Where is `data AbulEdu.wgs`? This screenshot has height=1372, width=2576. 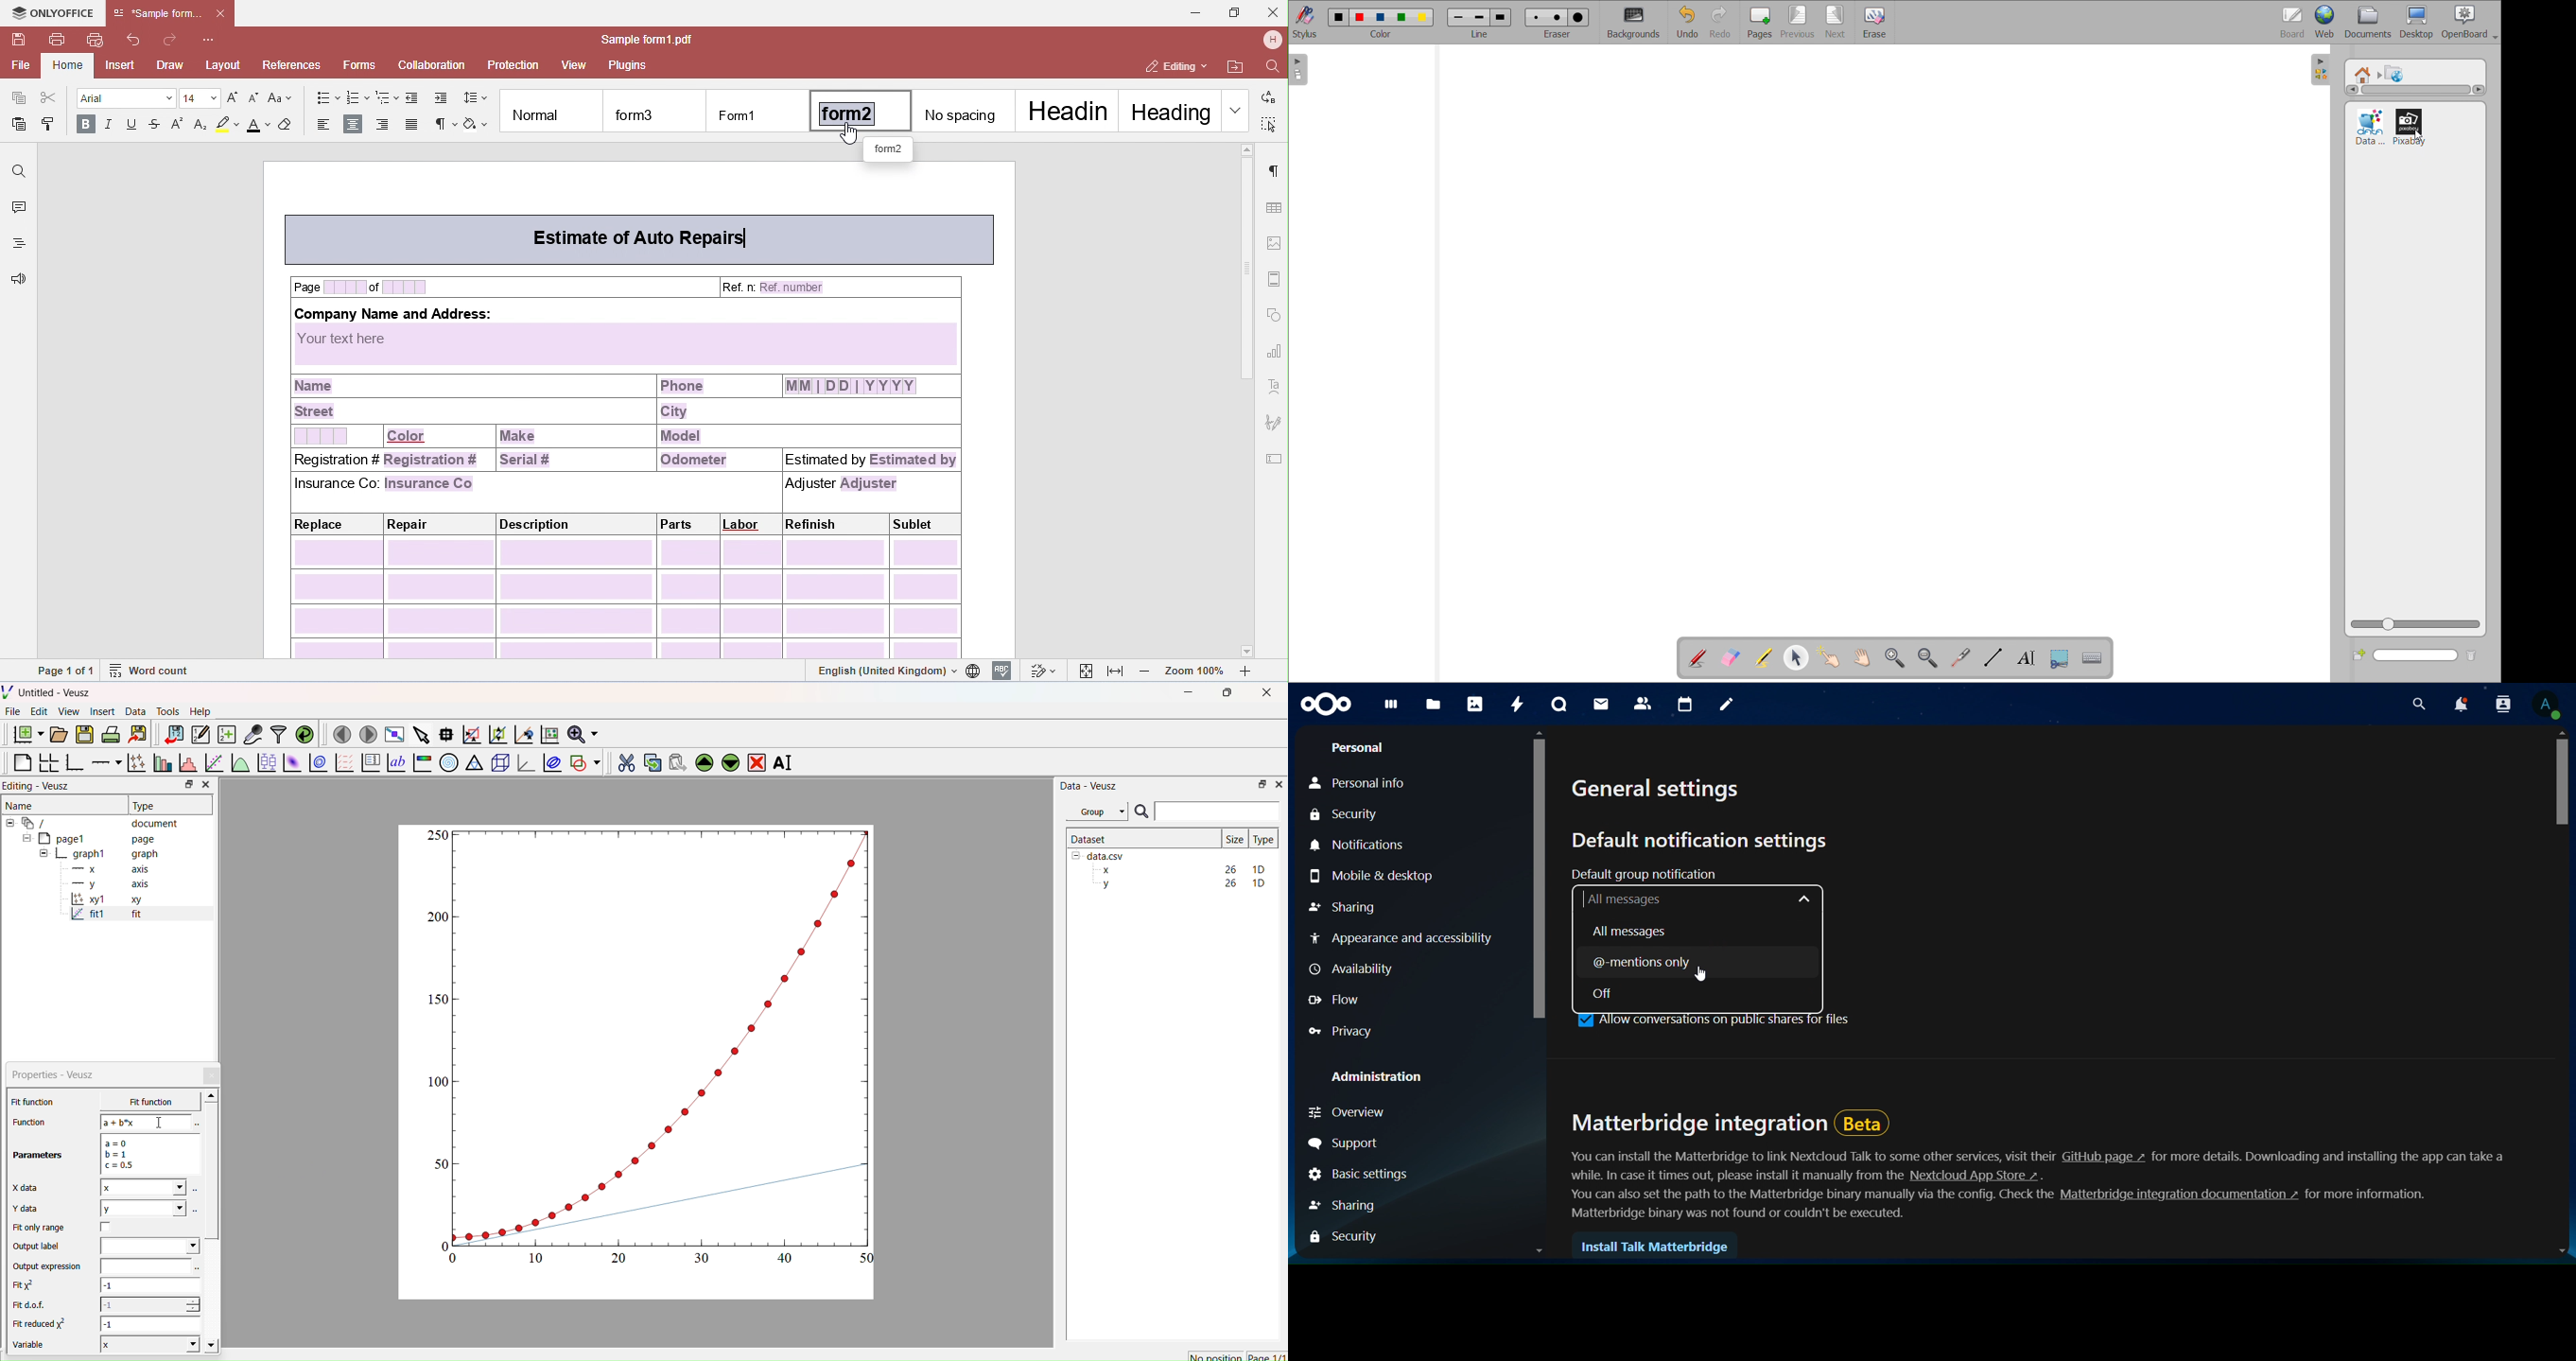 data AbulEdu.wgs is located at coordinates (2370, 127).